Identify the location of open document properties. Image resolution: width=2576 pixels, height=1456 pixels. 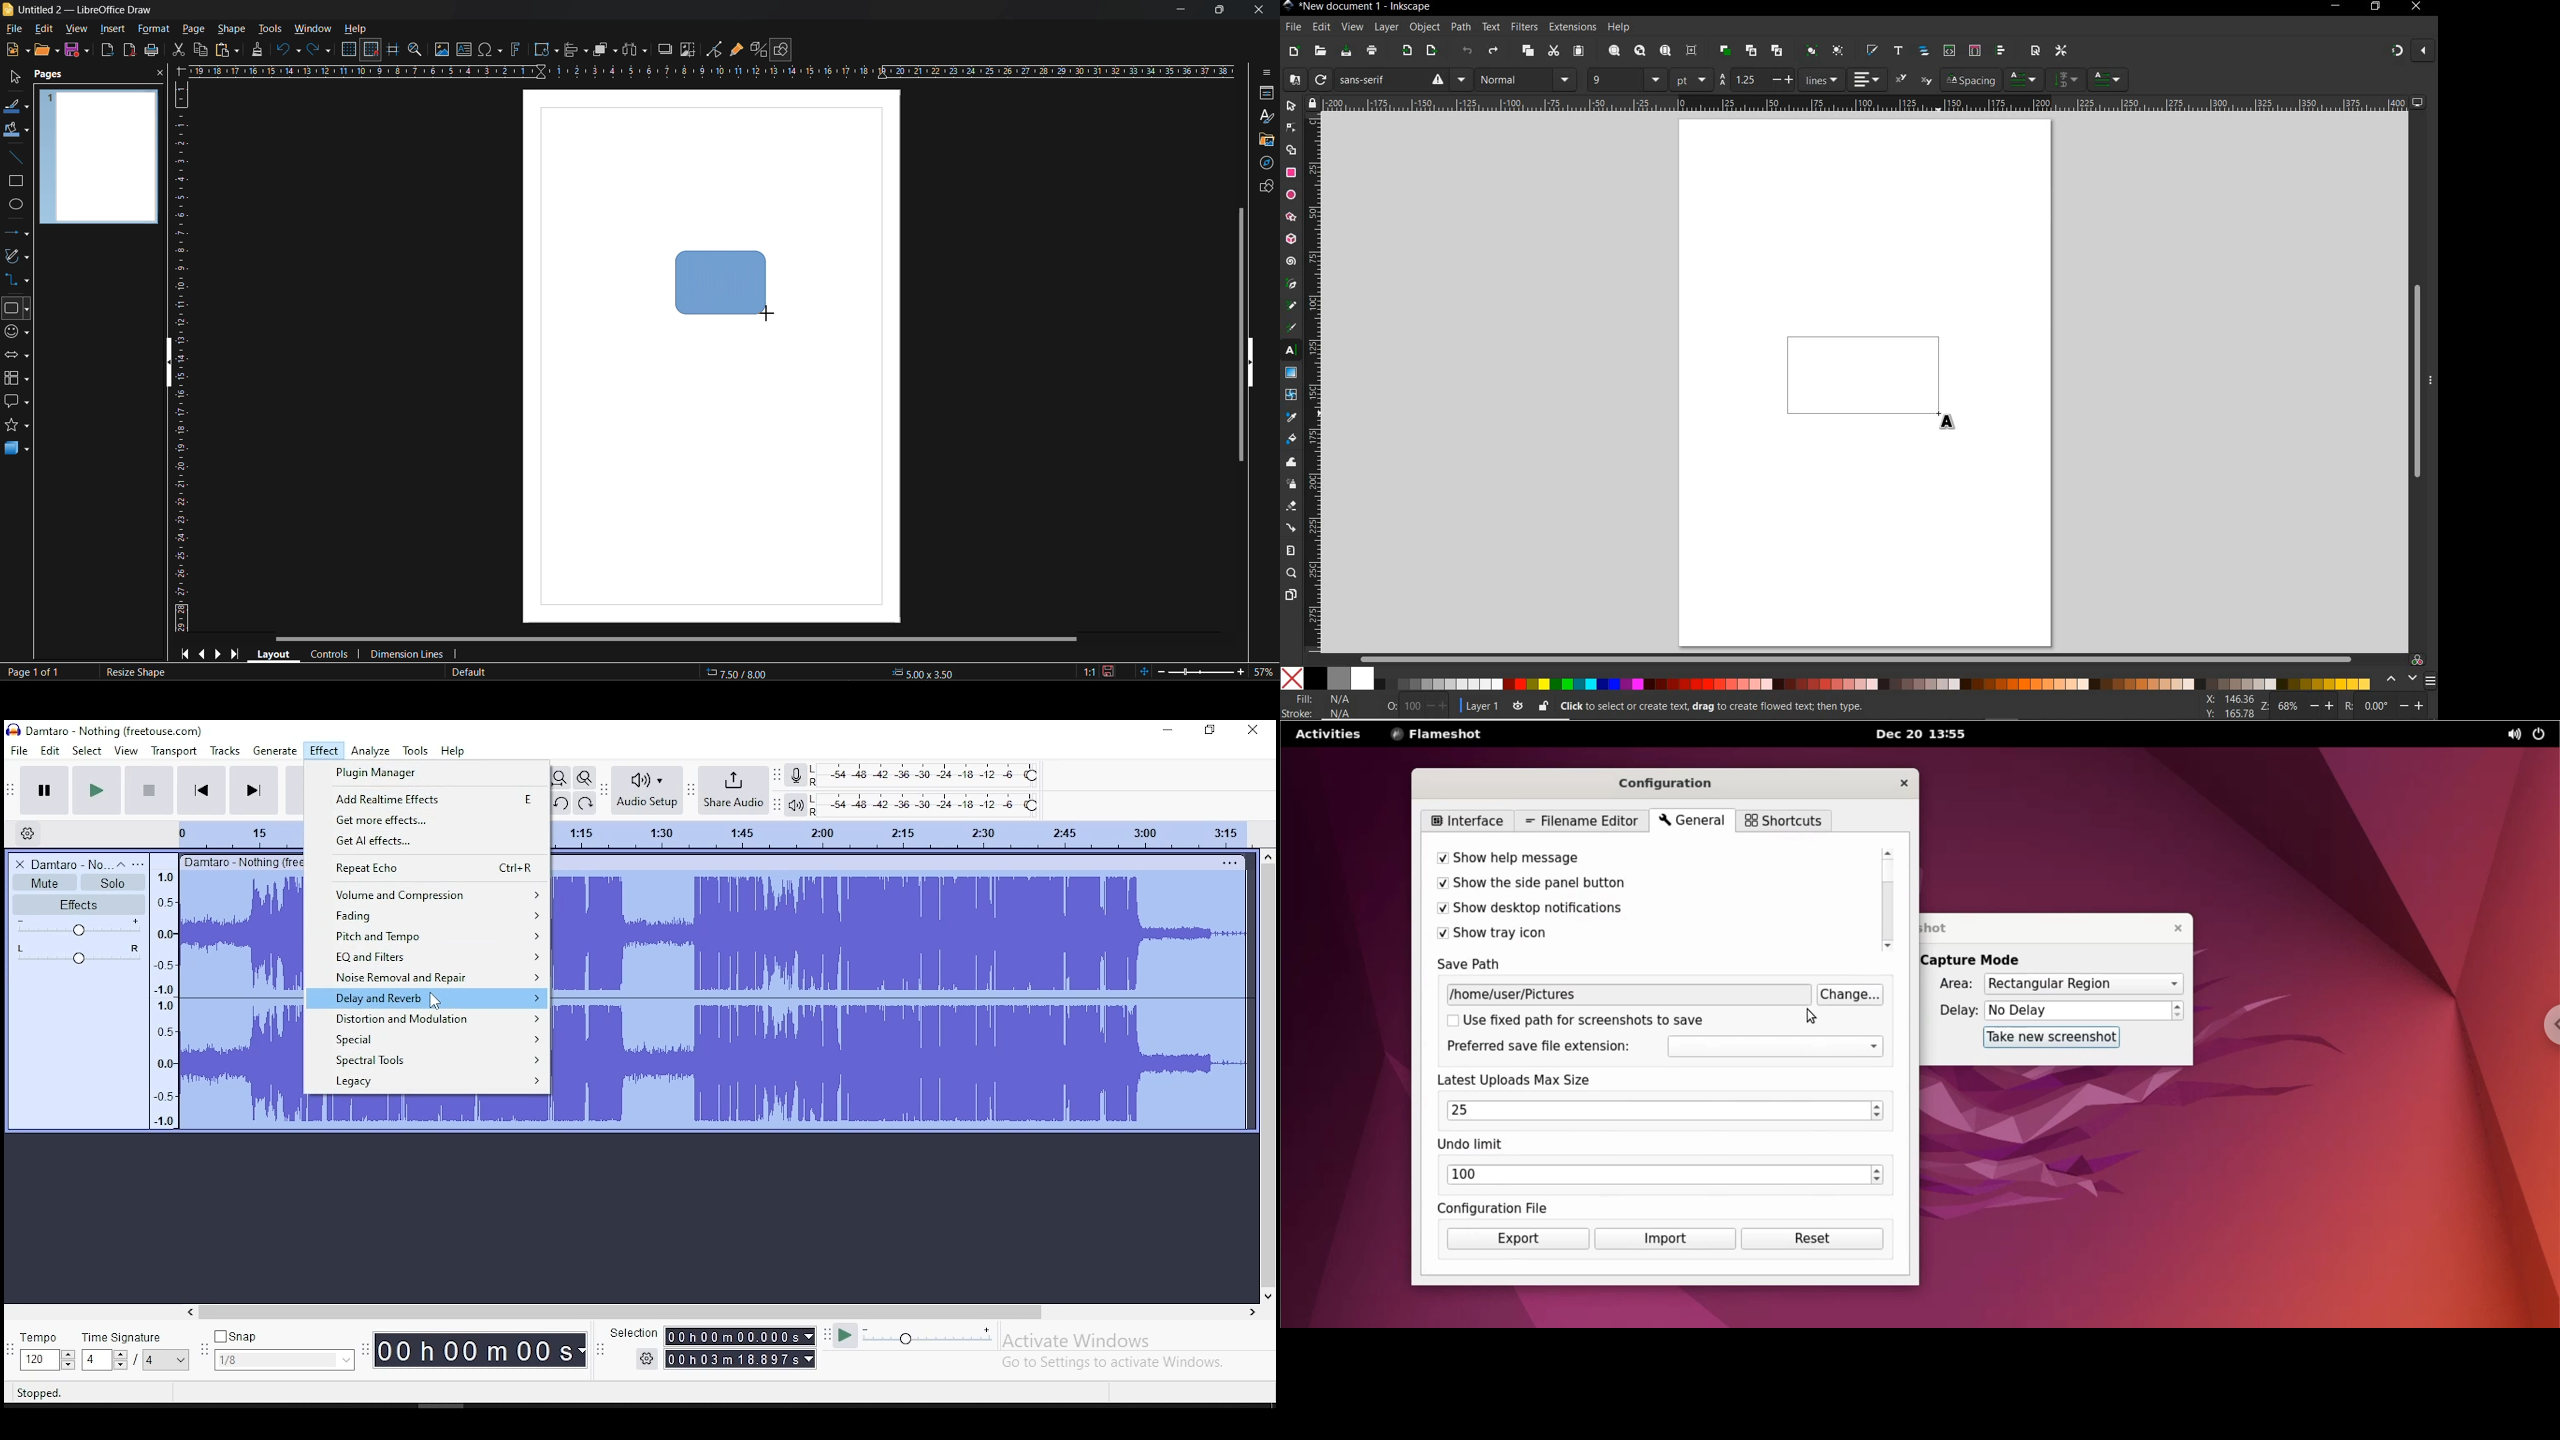
(2035, 50).